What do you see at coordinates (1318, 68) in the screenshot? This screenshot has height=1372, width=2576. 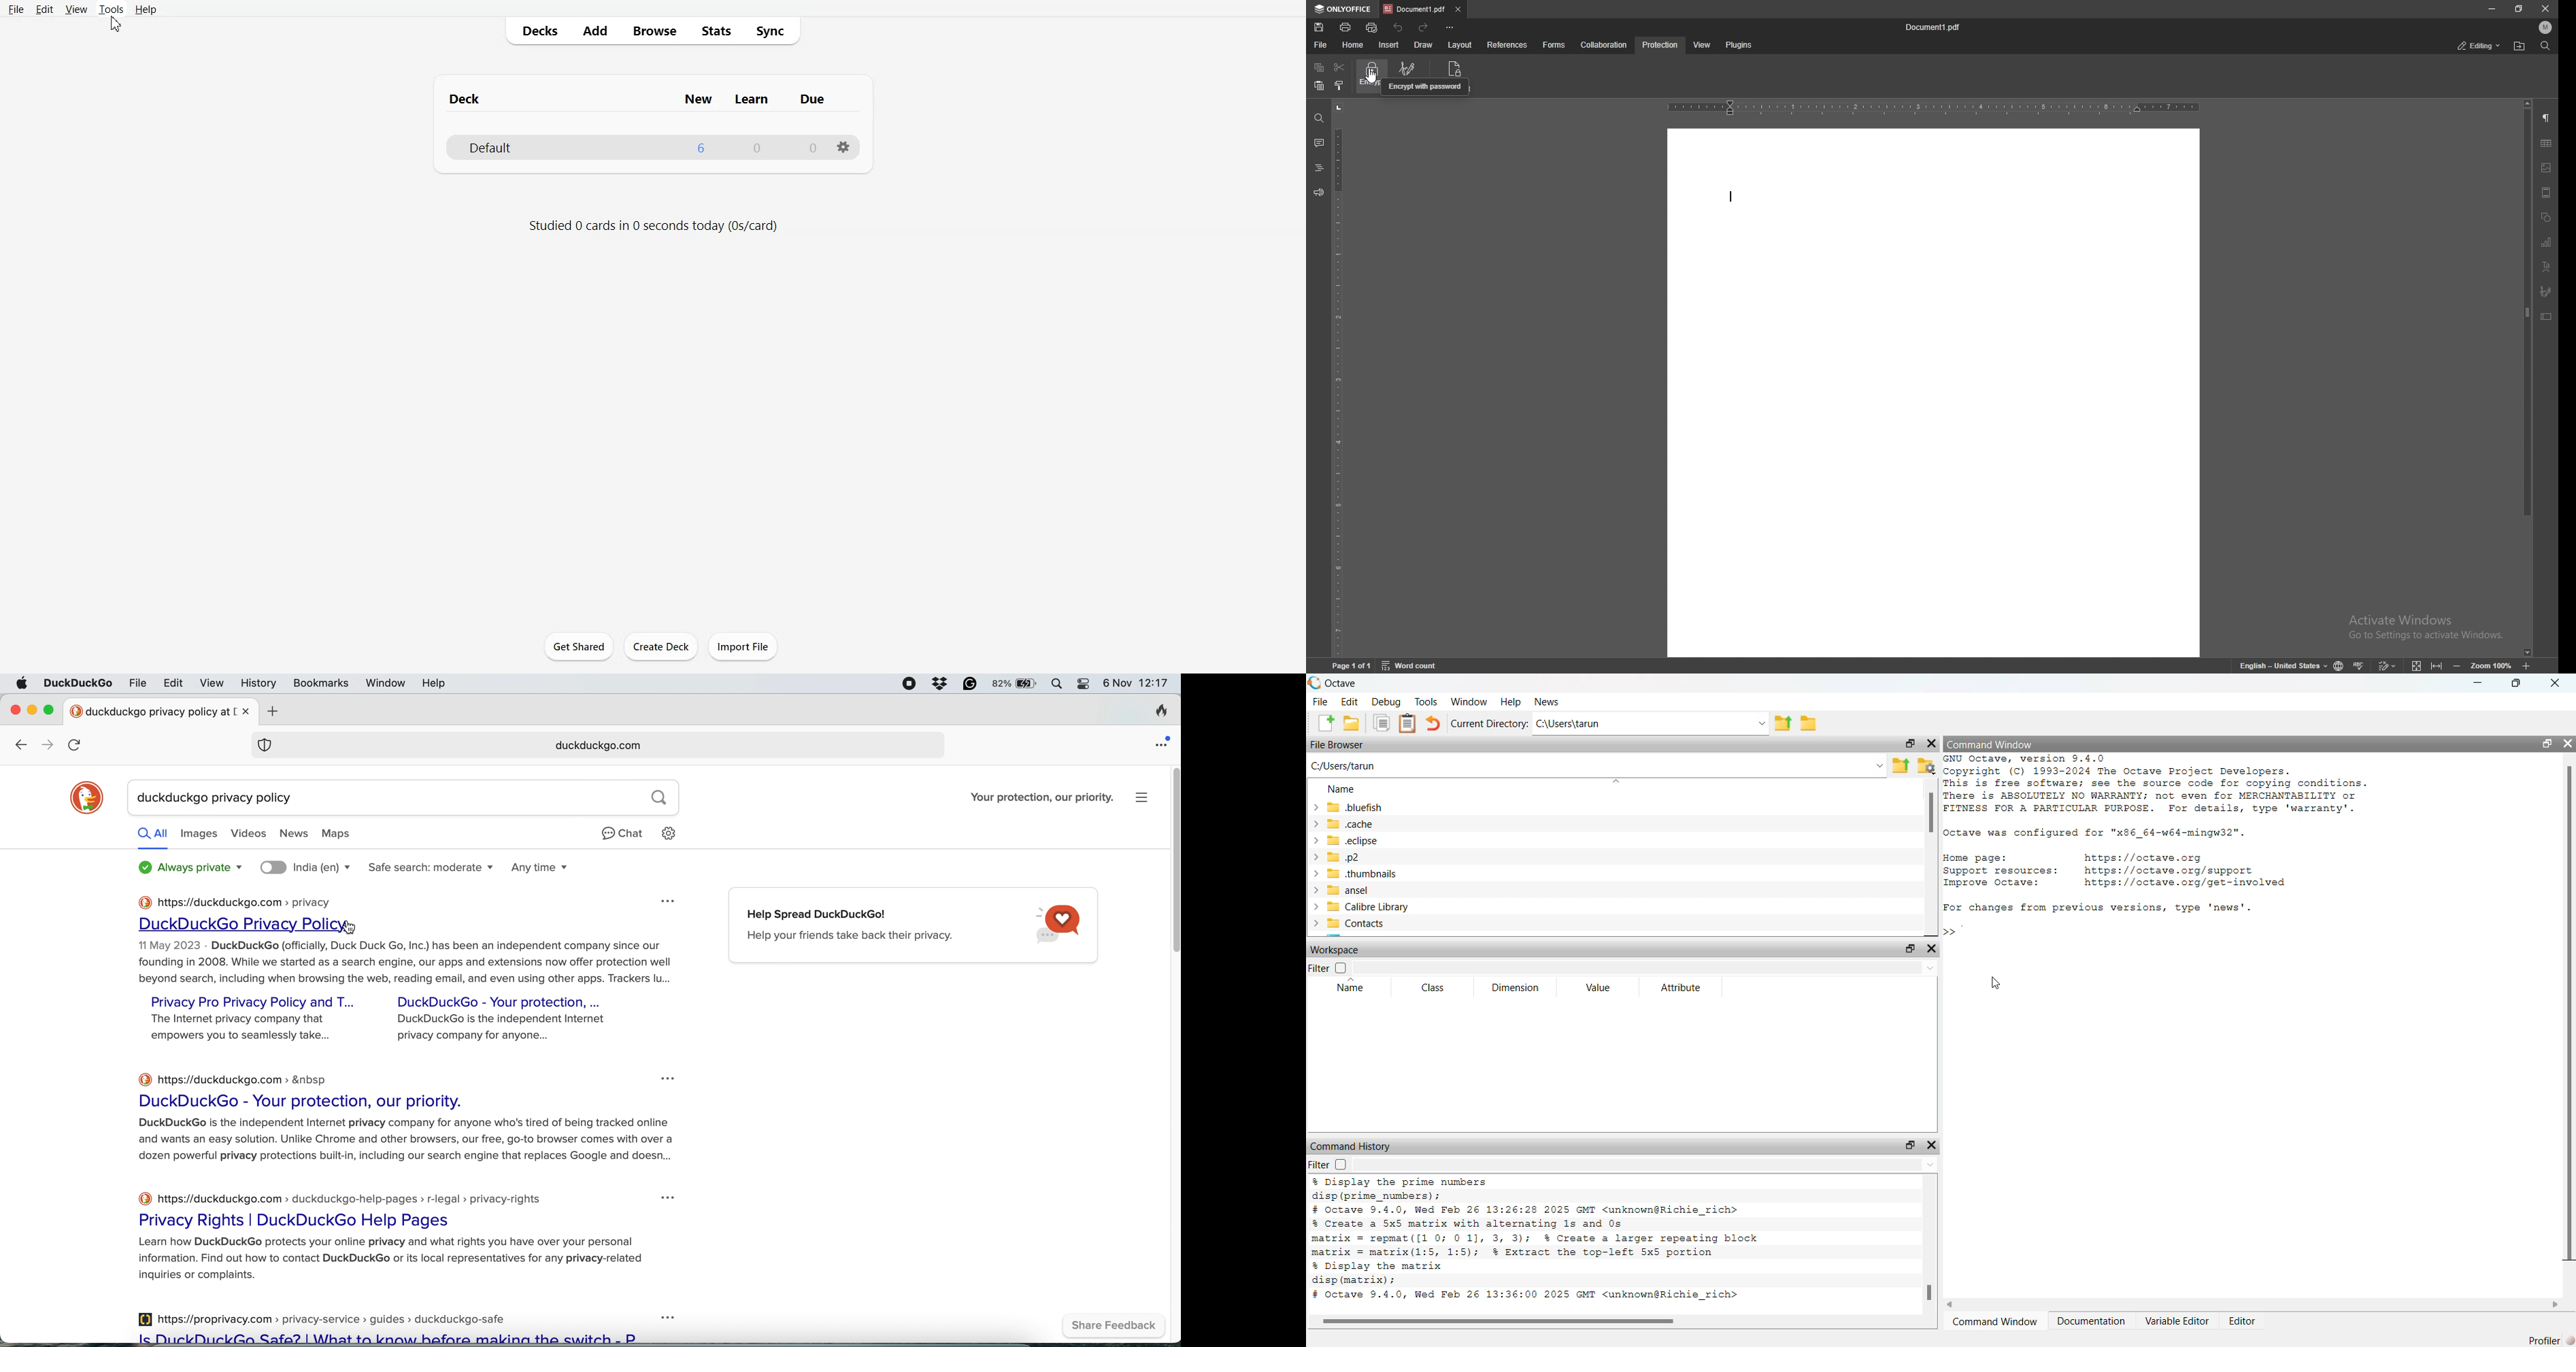 I see `copy` at bounding box center [1318, 68].